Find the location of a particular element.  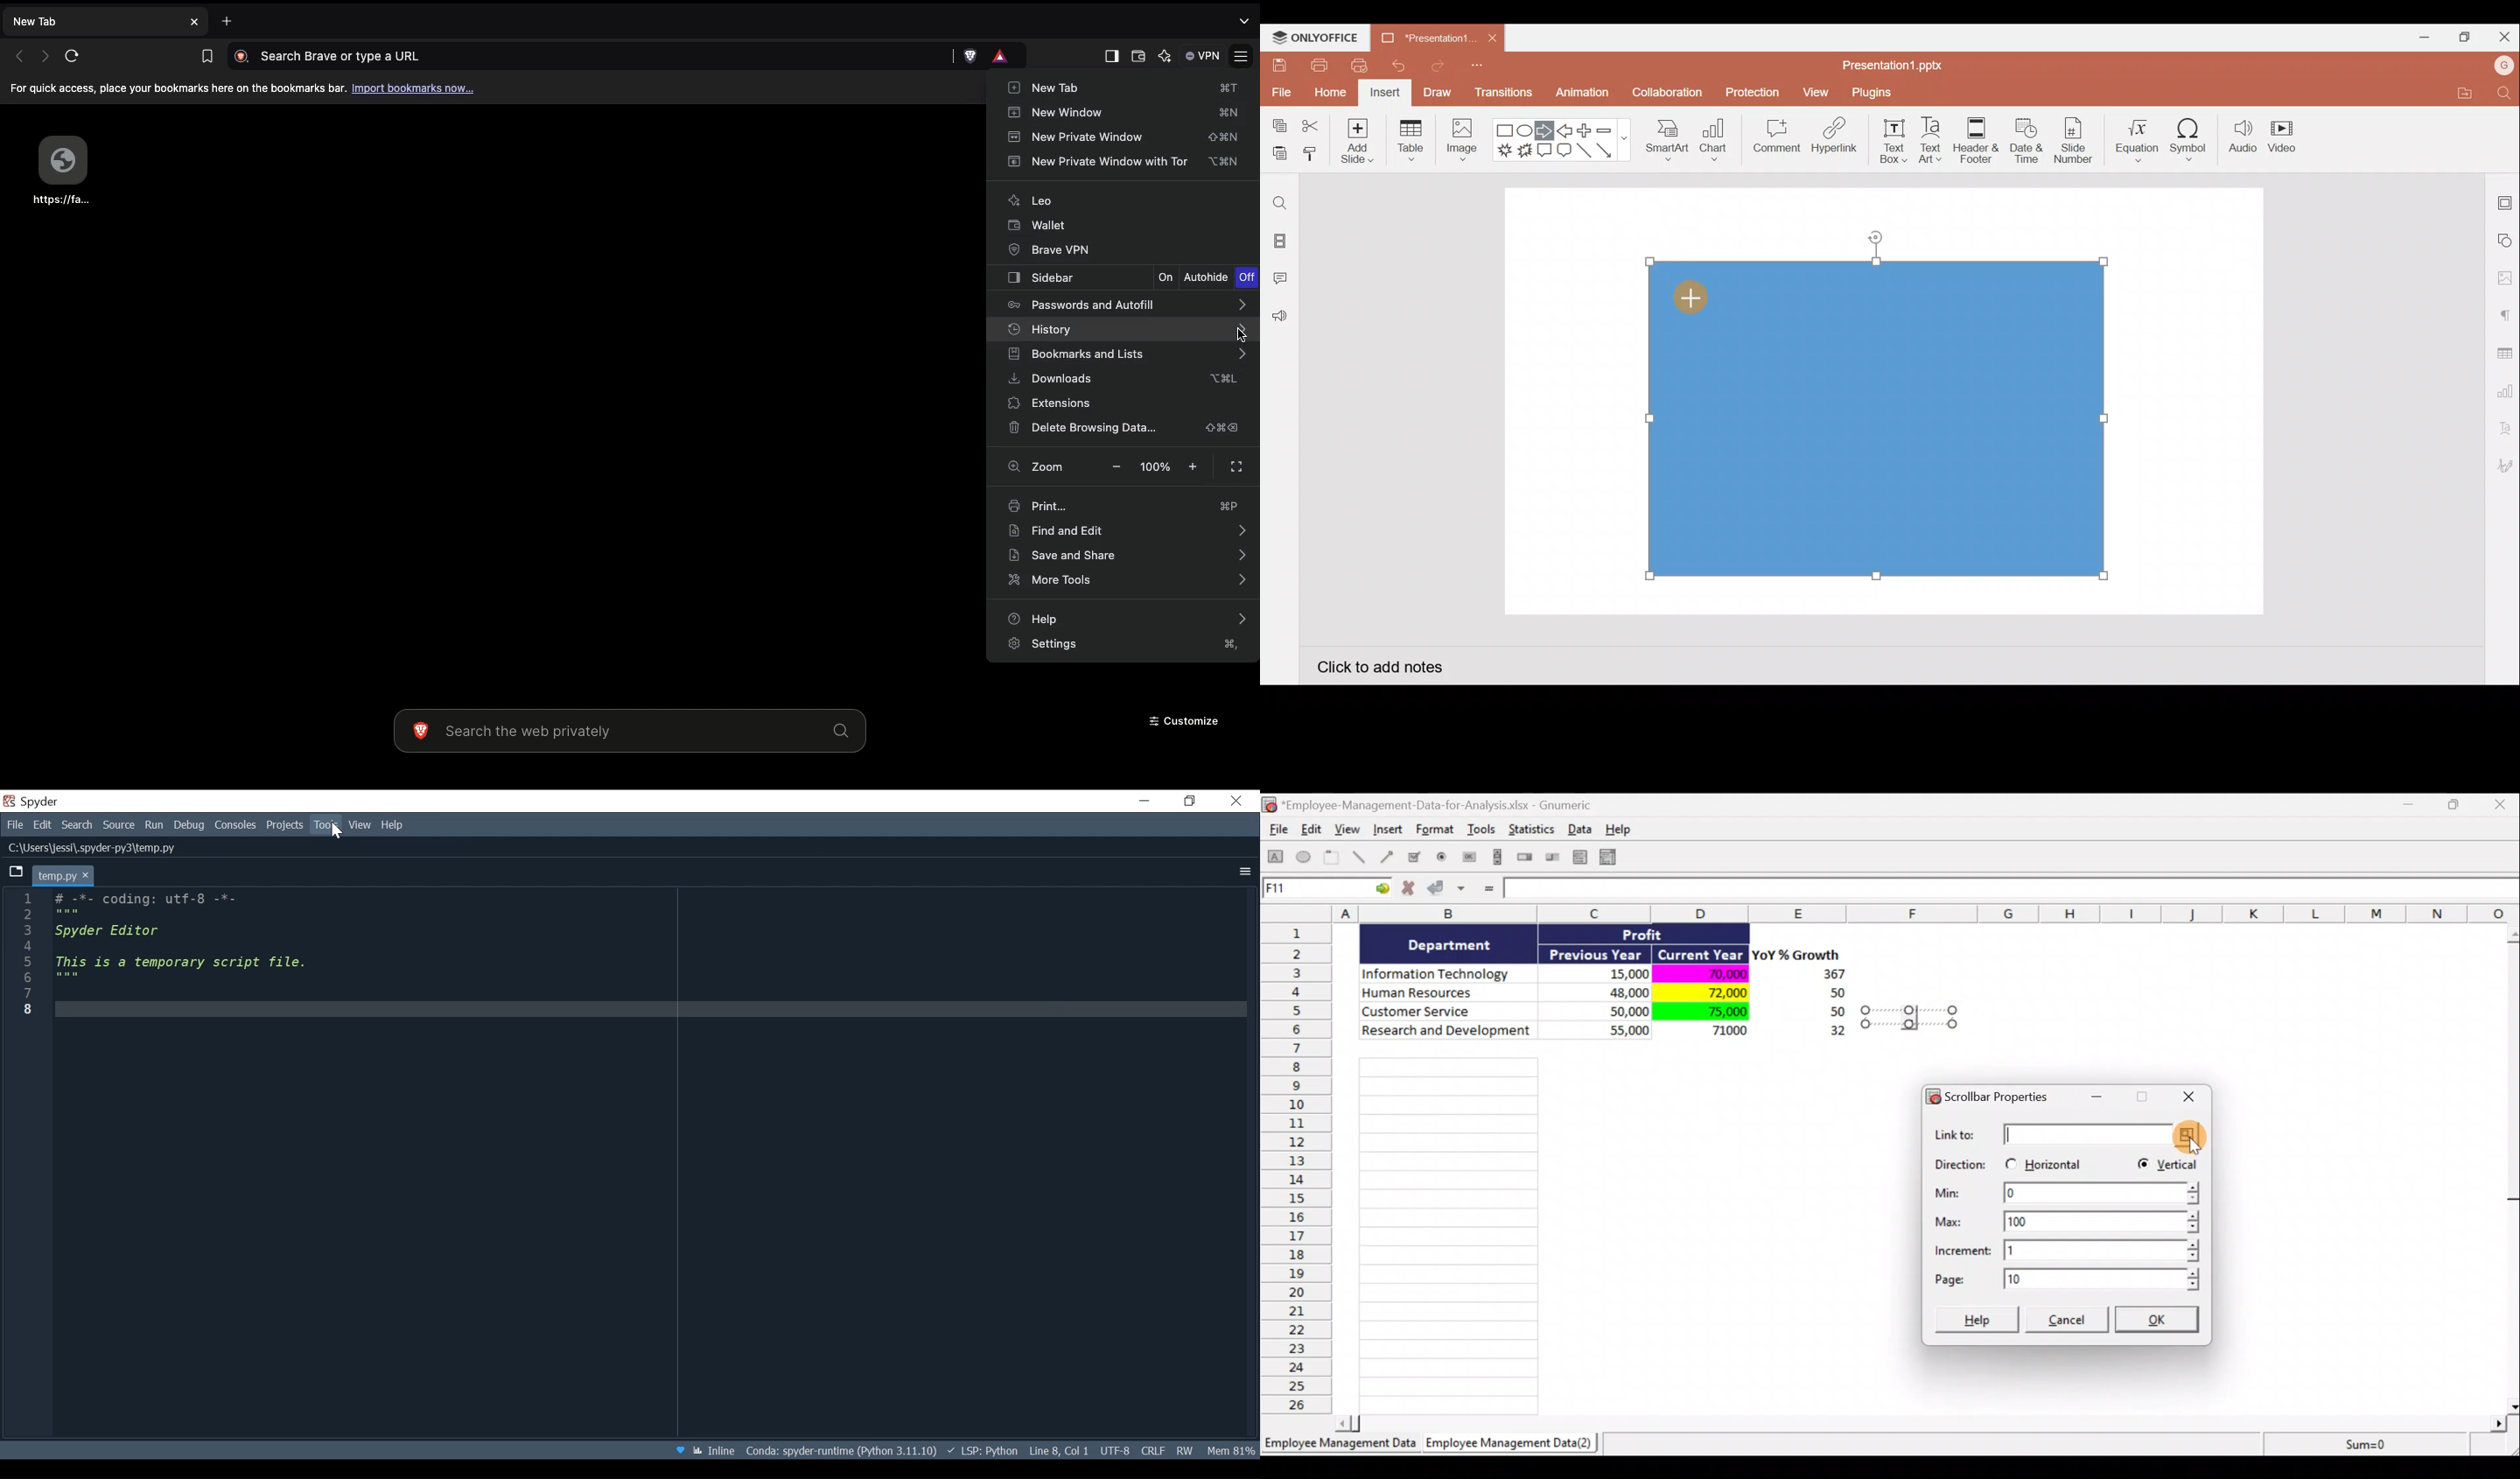

Insert is located at coordinates (1385, 93).